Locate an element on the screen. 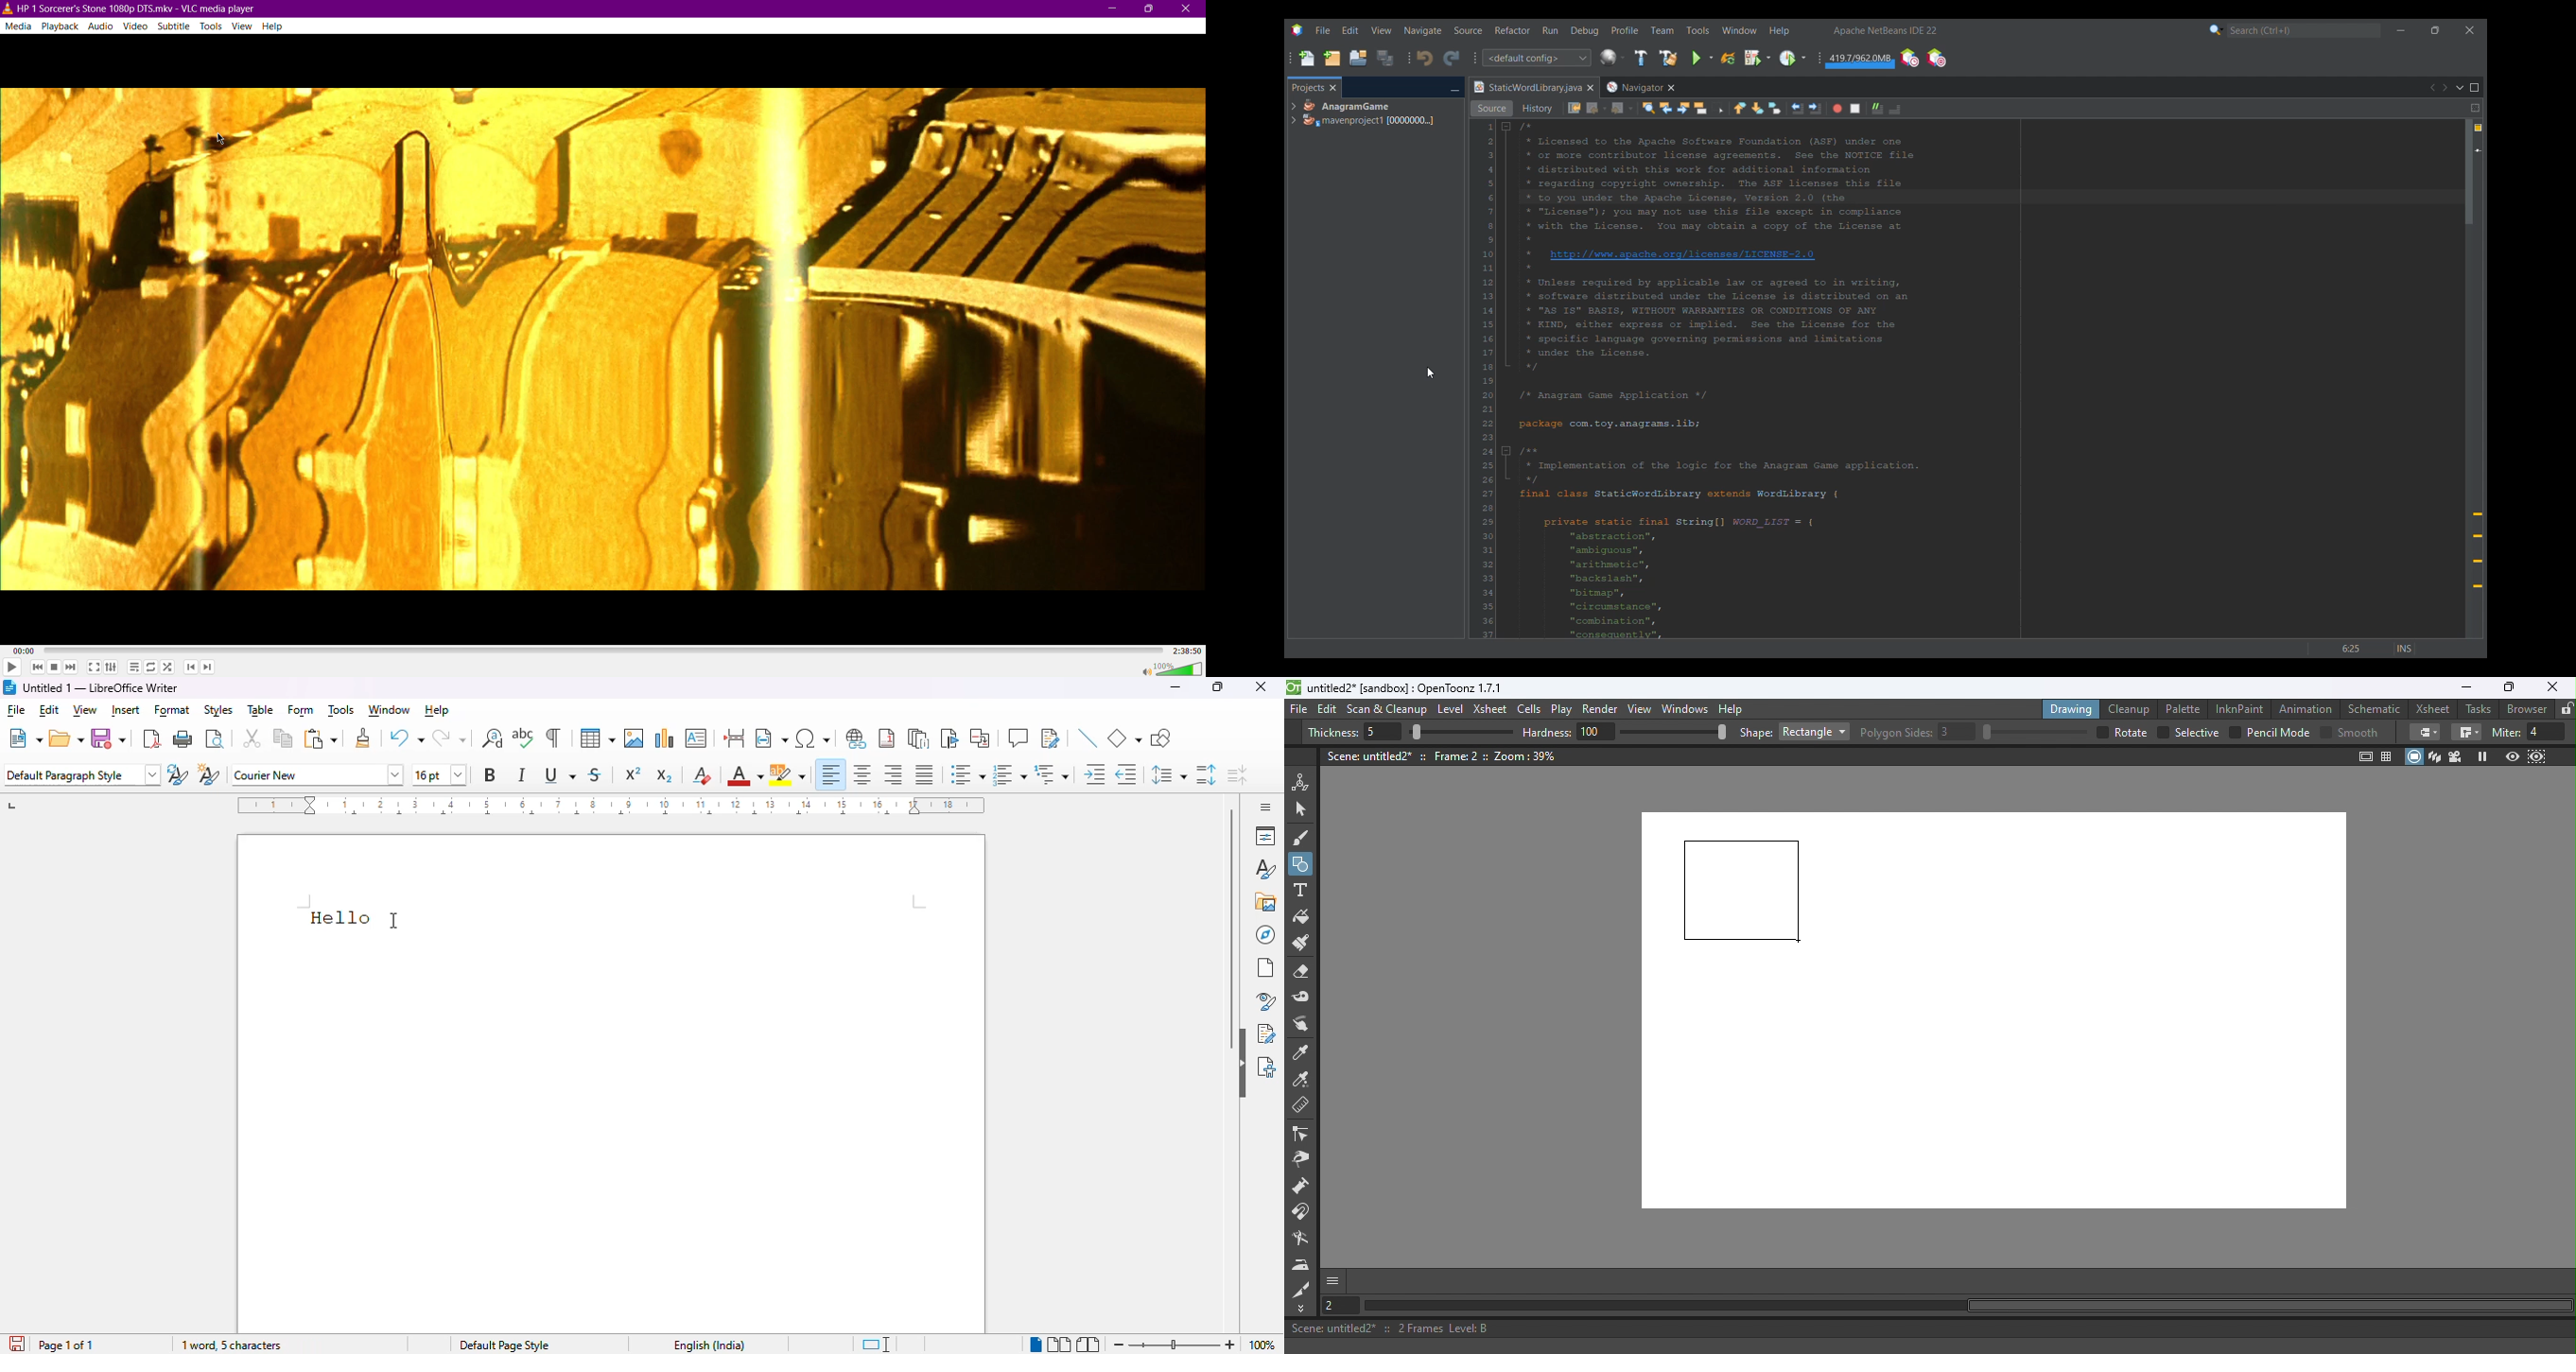 The height and width of the screenshot is (1372, 2576). vertical scroll bar is located at coordinates (1232, 931).